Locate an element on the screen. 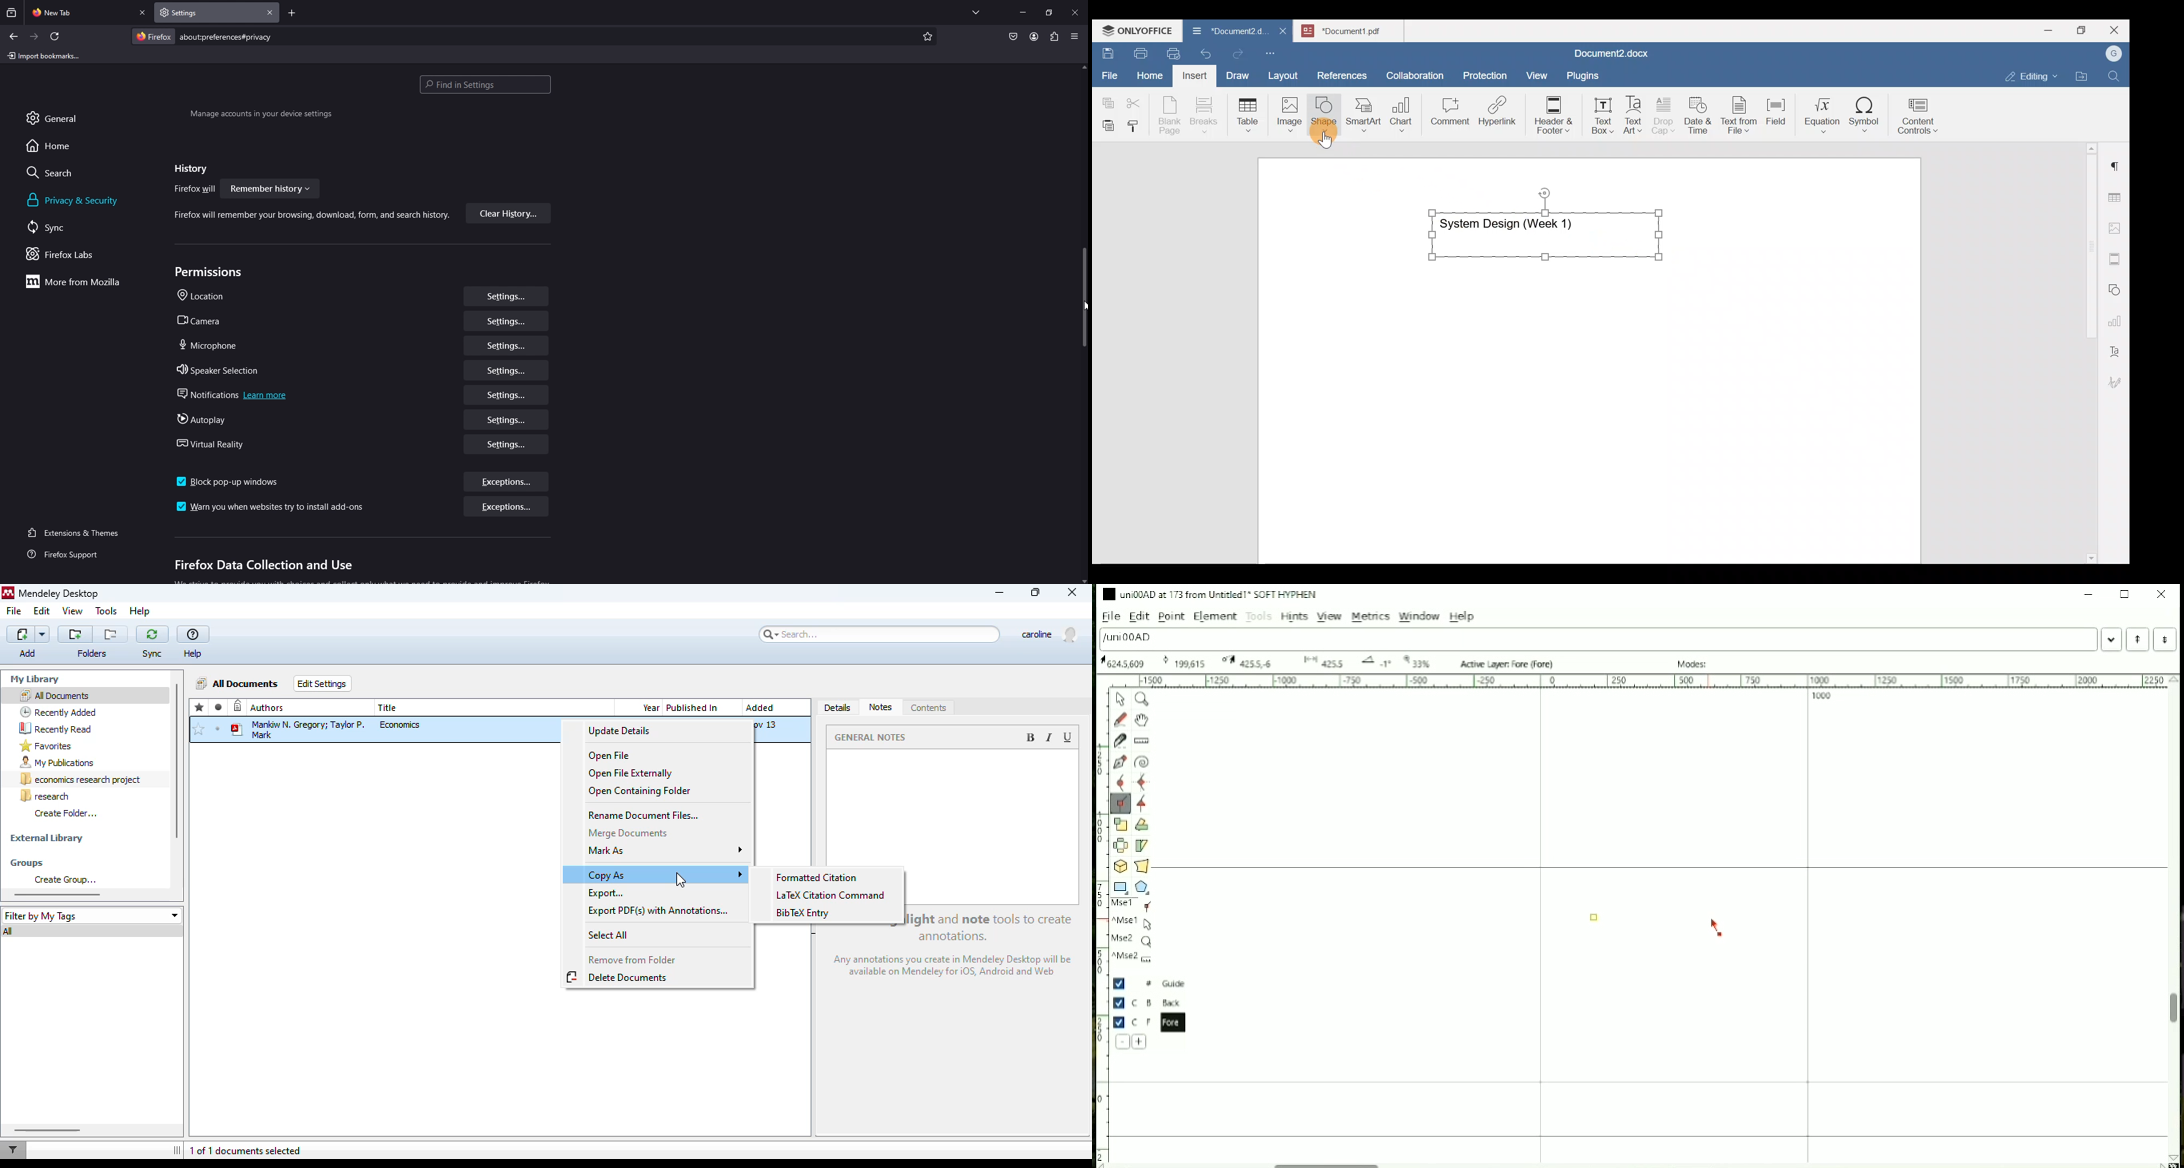  Fore is located at coordinates (1155, 1022).